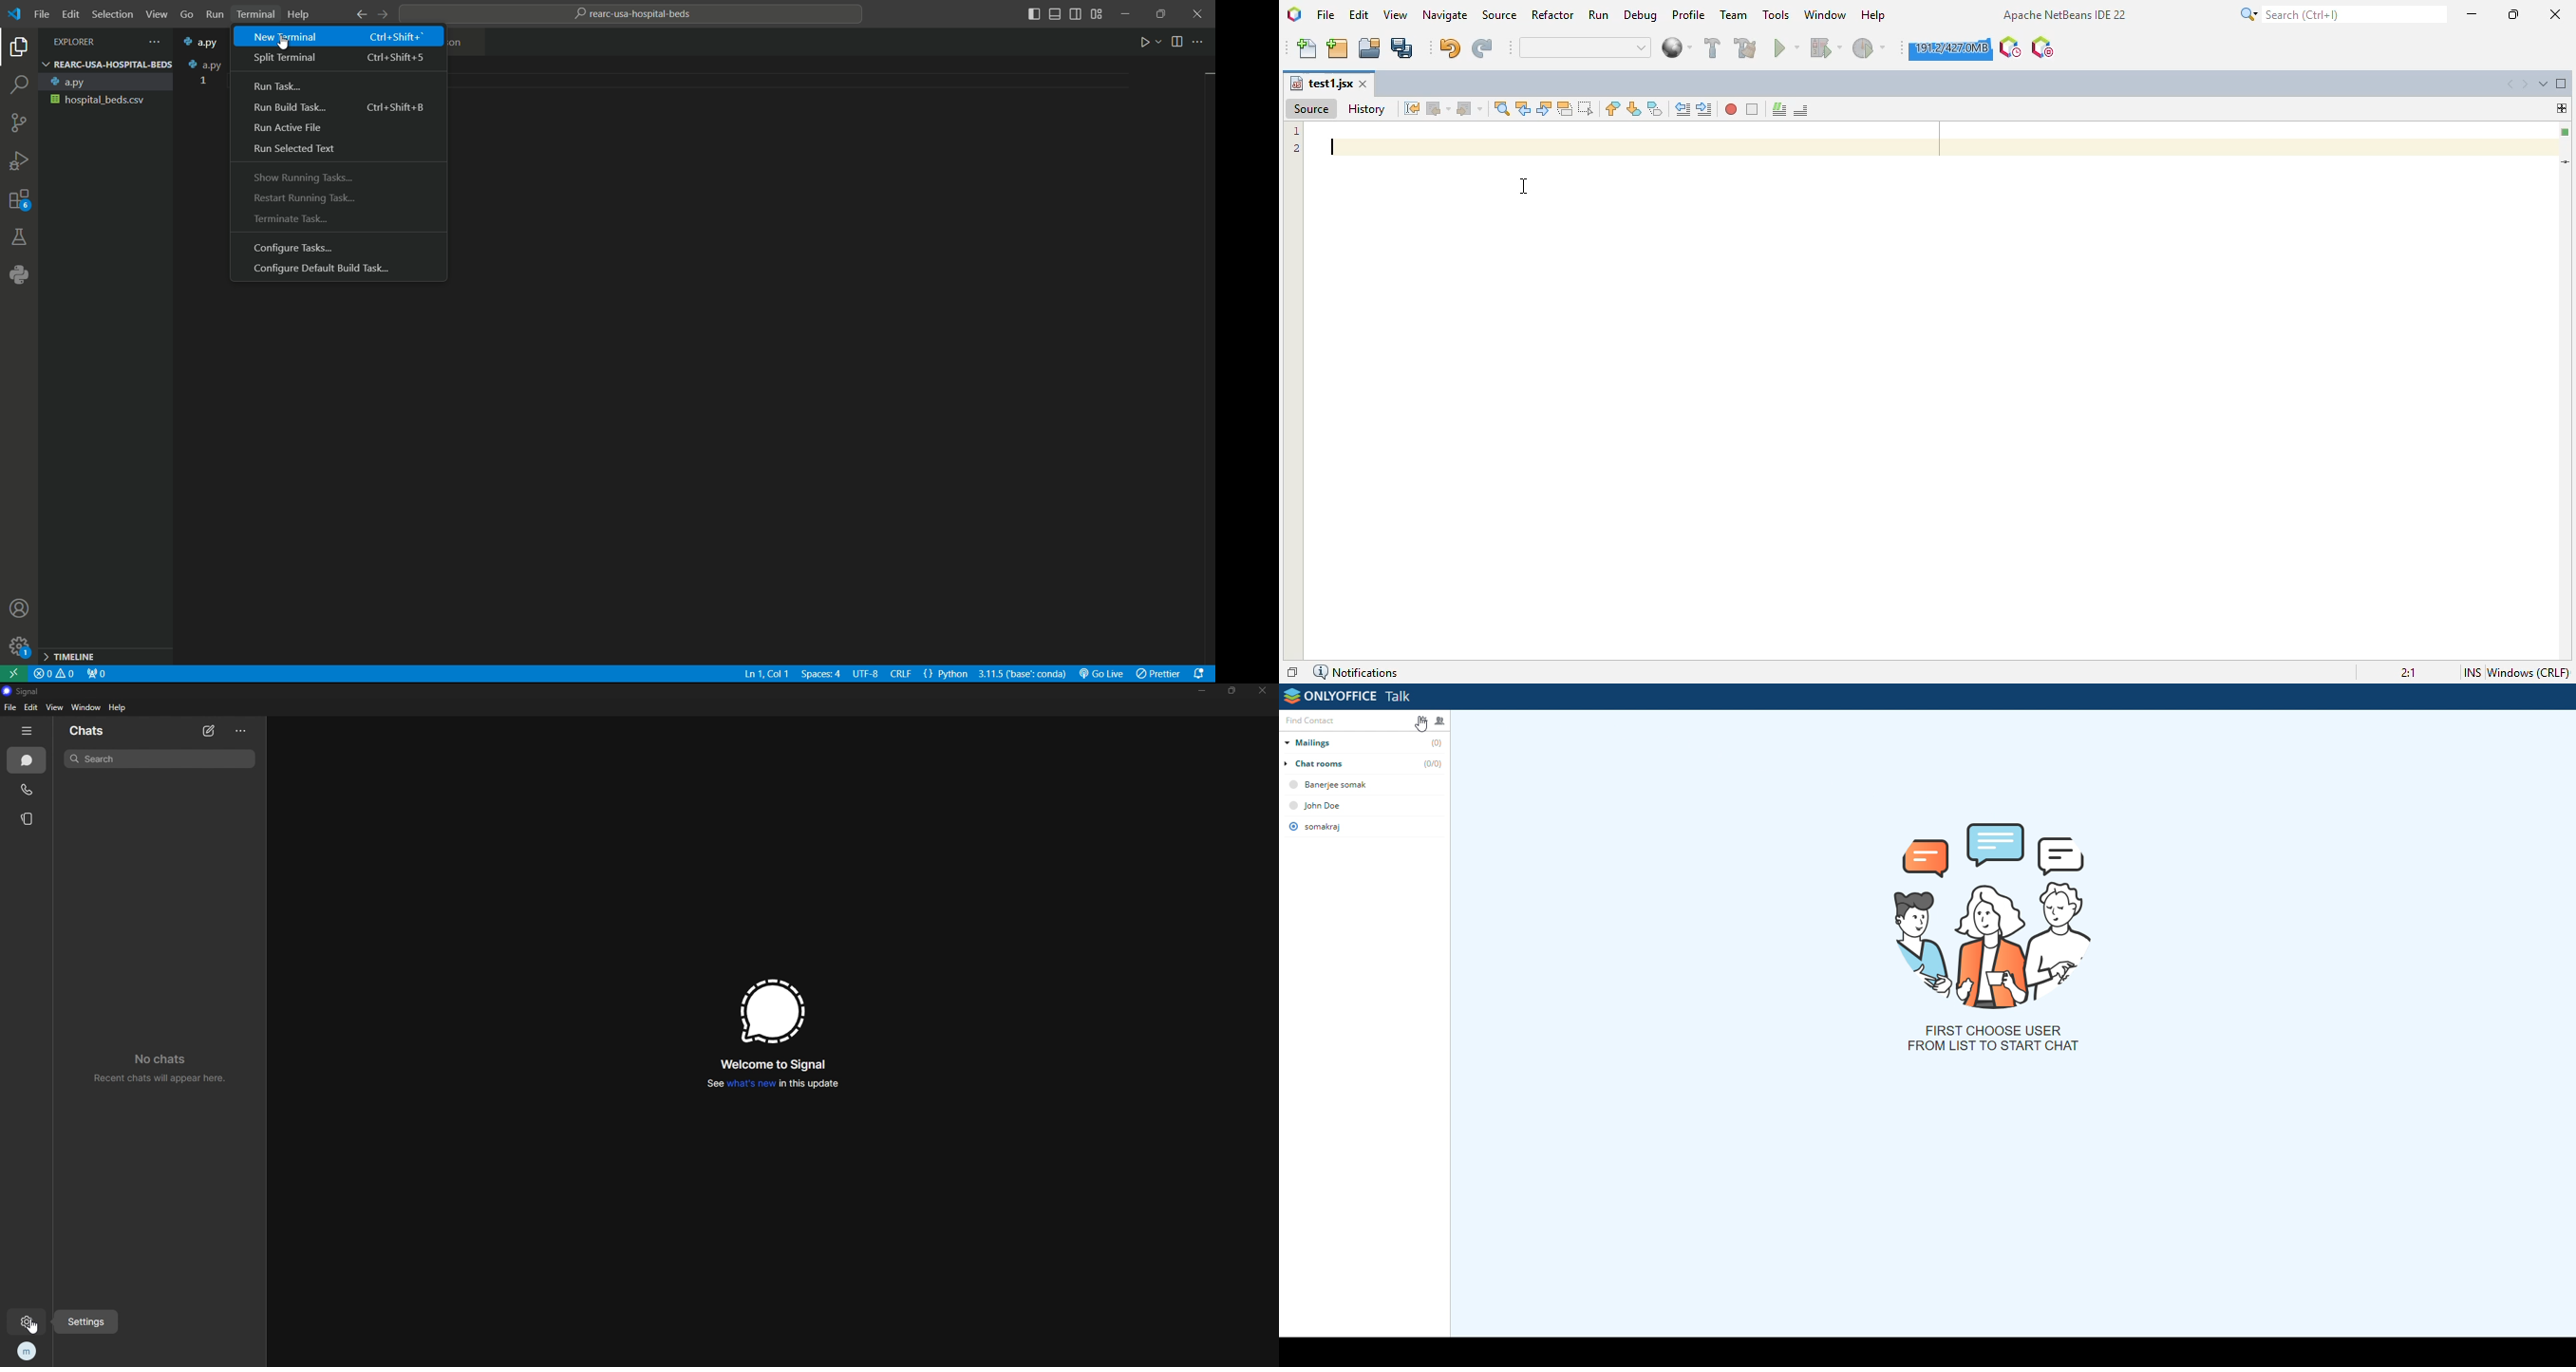 This screenshot has height=1372, width=2576. What do you see at coordinates (1364, 763) in the screenshot?
I see `chat rooms` at bounding box center [1364, 763].